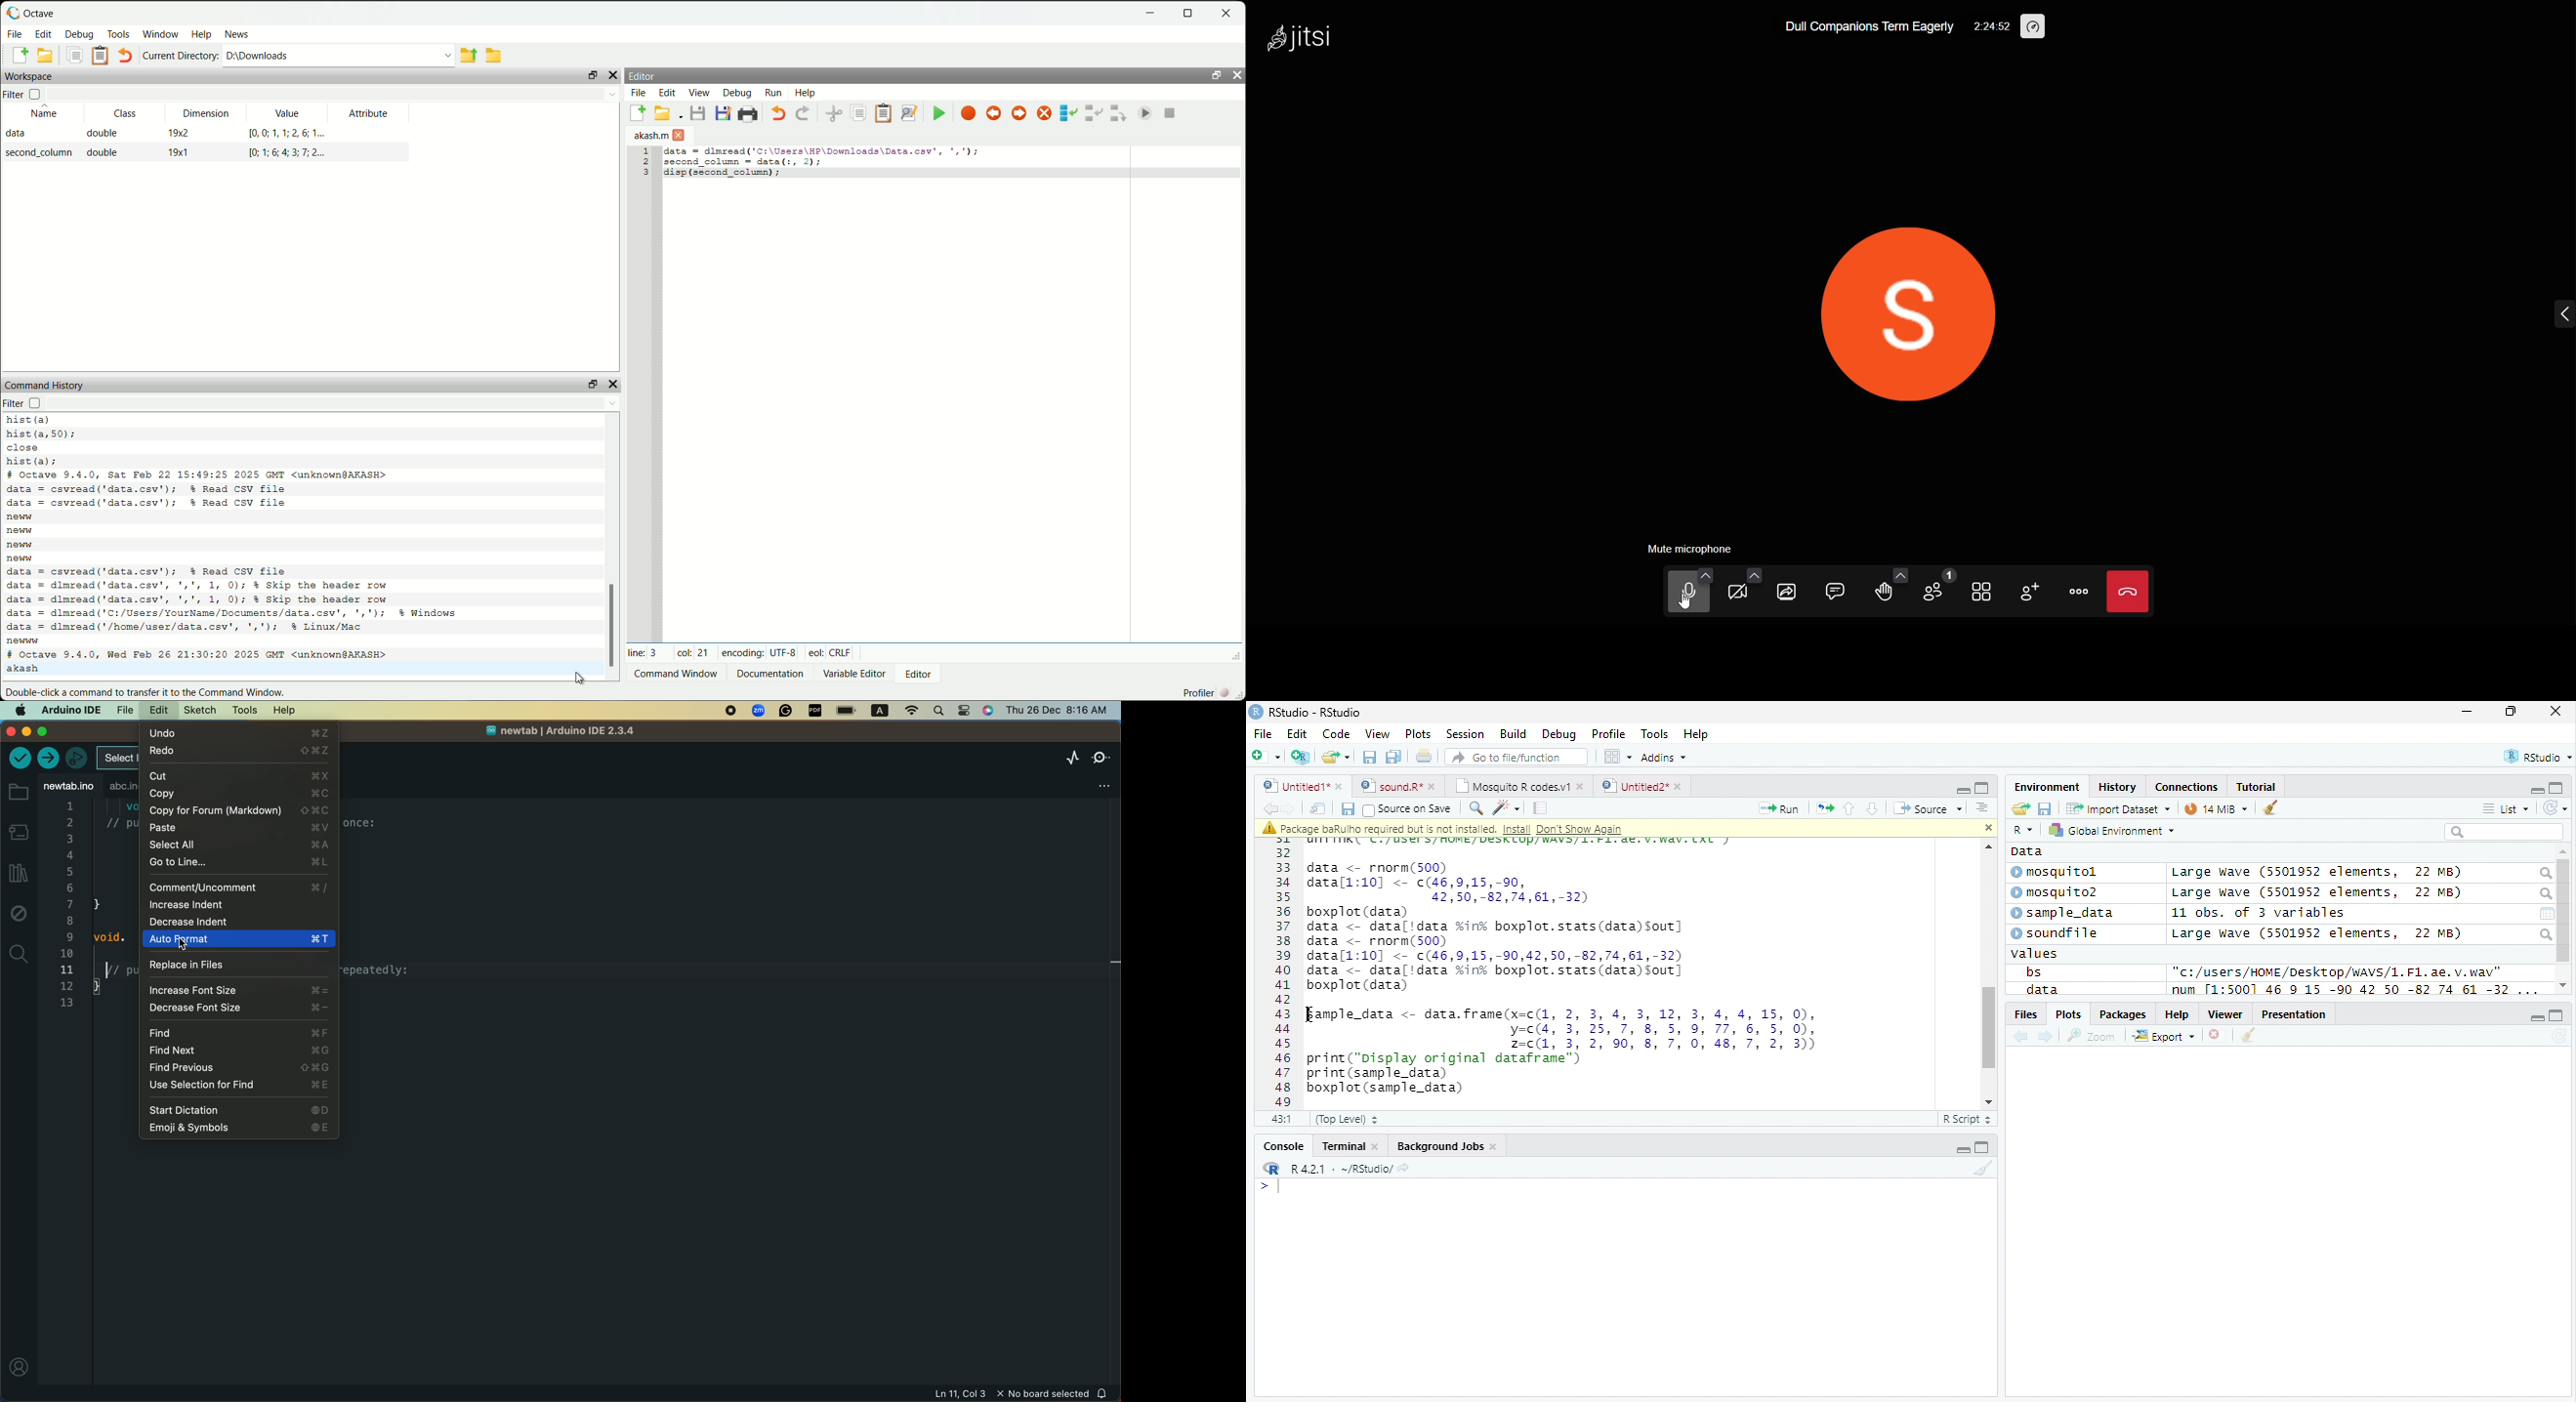 This screenshot has width=2576, height=1428. Describe the element at coordinates (1465, 733) in the screenshot. I see `Session` at that location.